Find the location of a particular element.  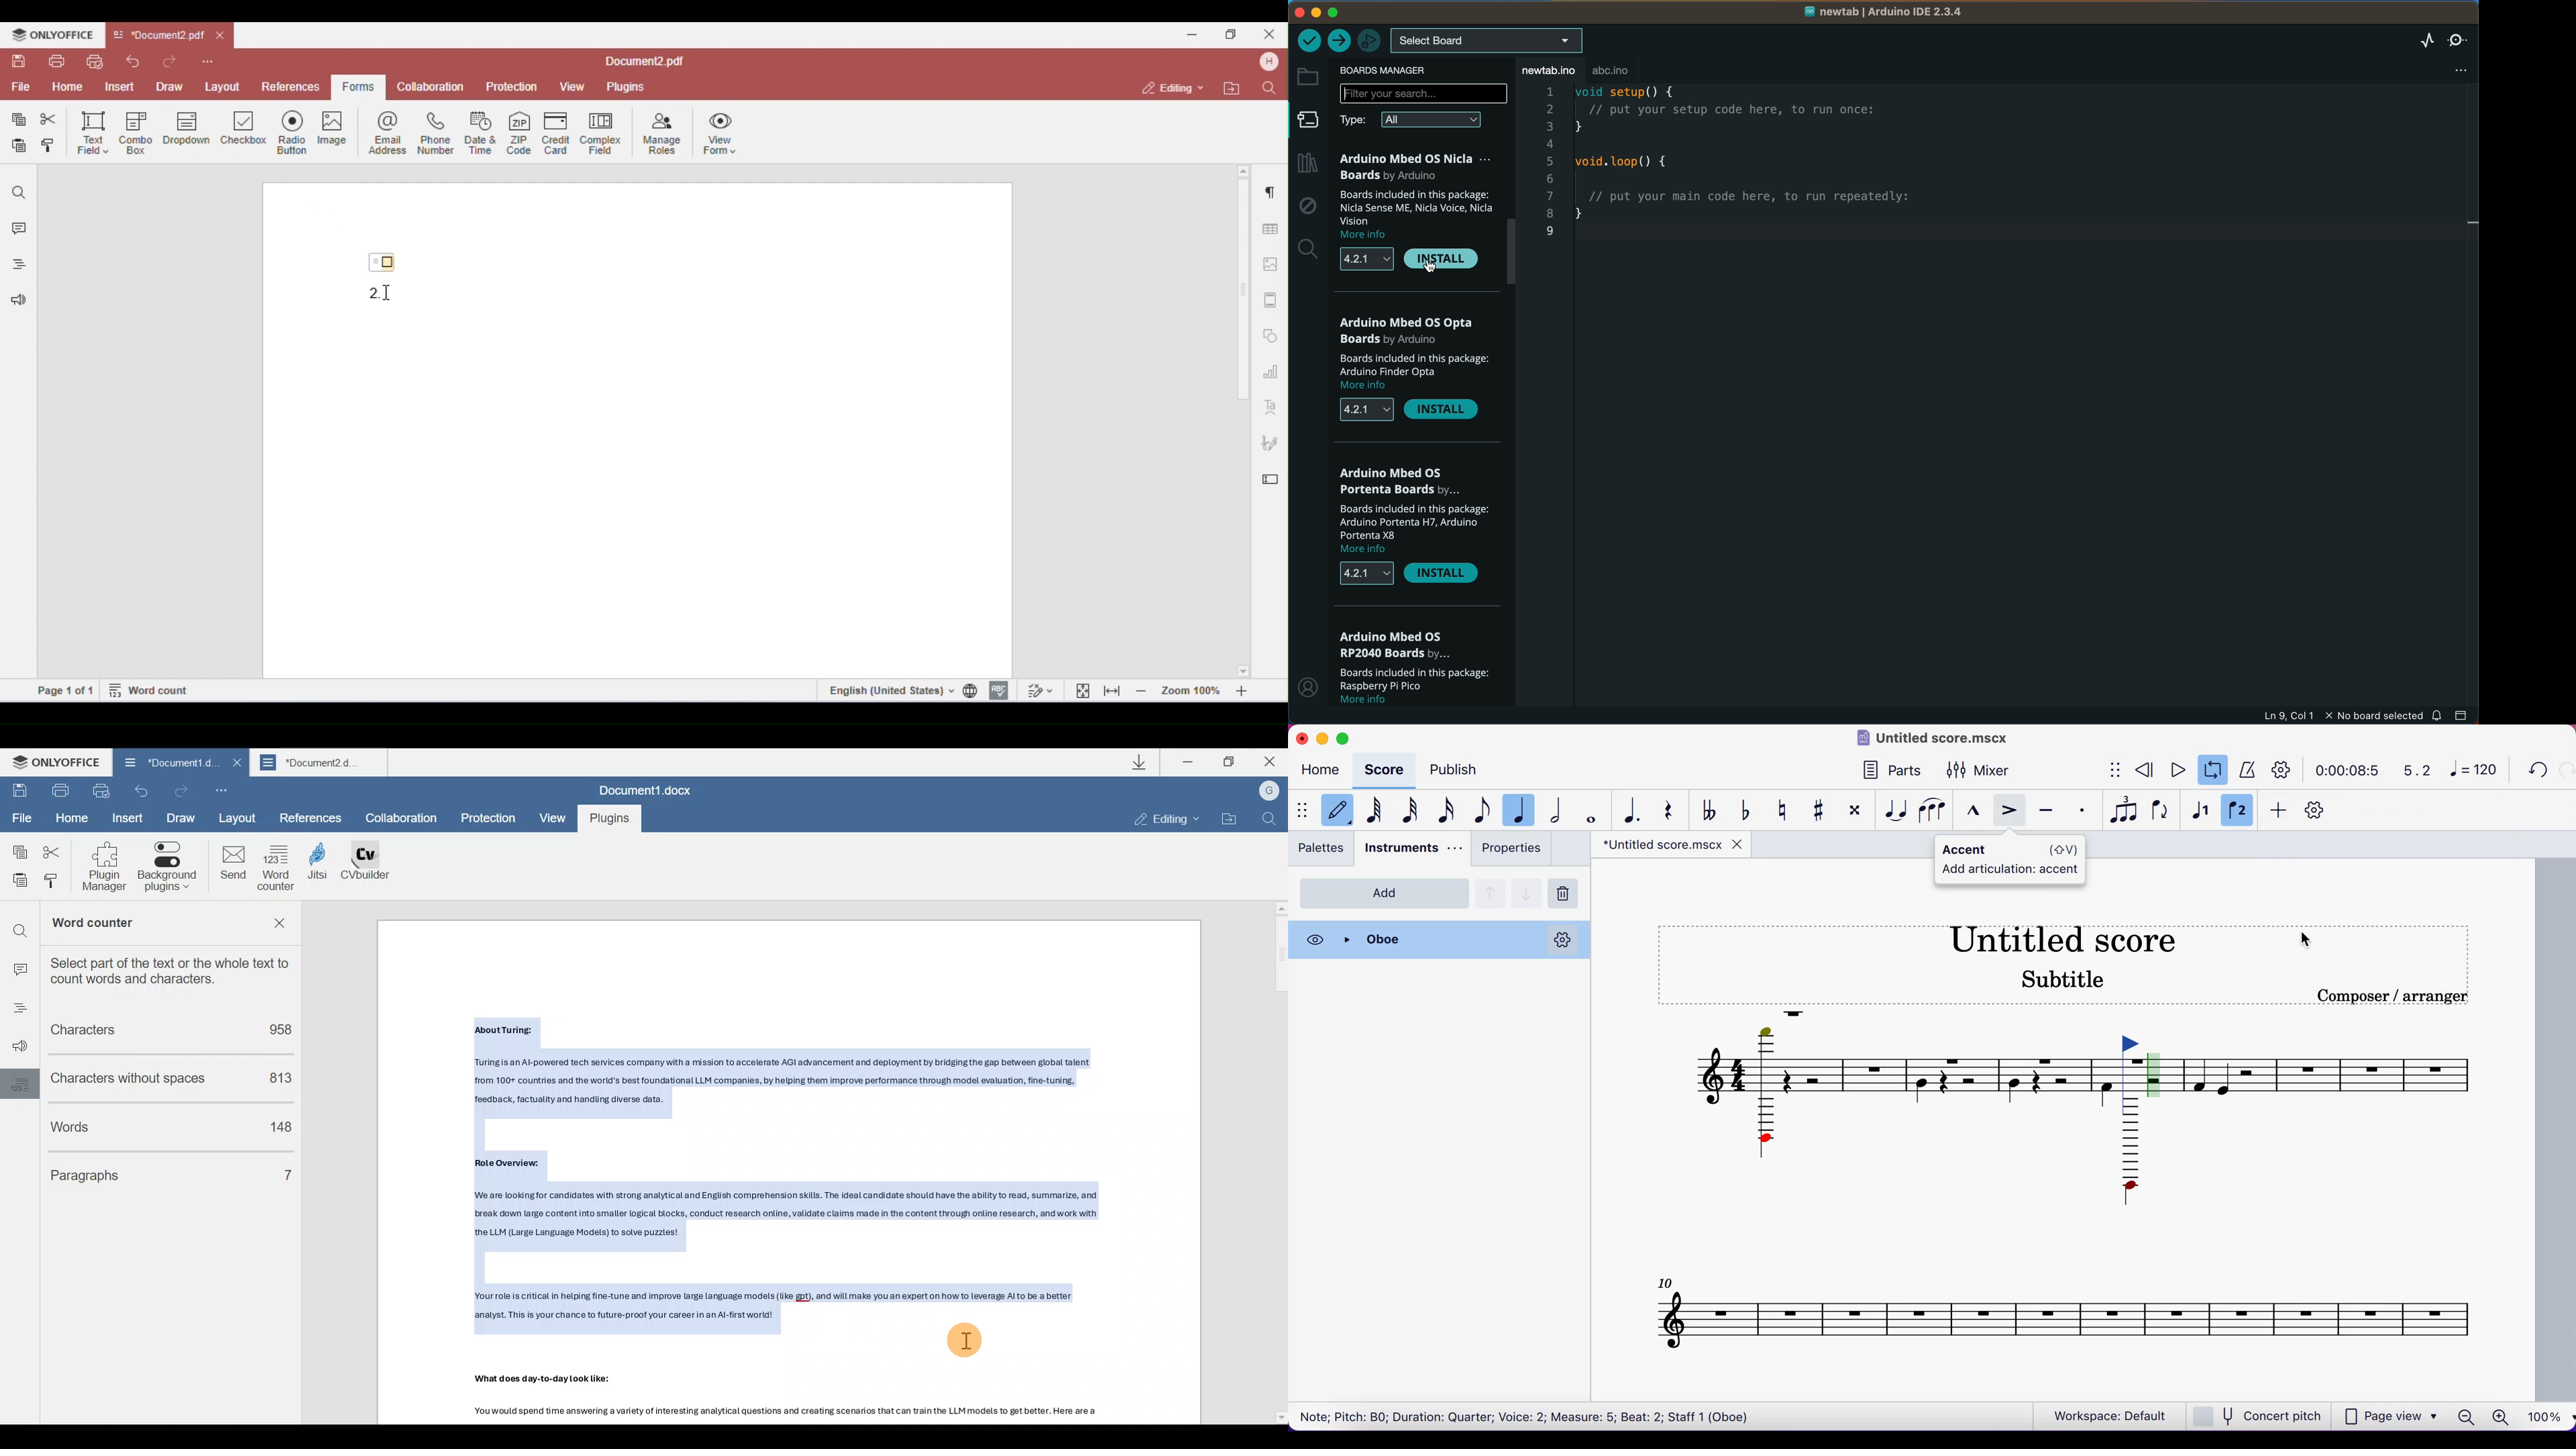

Note; Pitch: BO; Duration: Quarter; Voice: 2; Measure: 5; Beat: 2; Staff 1 (Oboe) is located at coordinates (1526, 1415).